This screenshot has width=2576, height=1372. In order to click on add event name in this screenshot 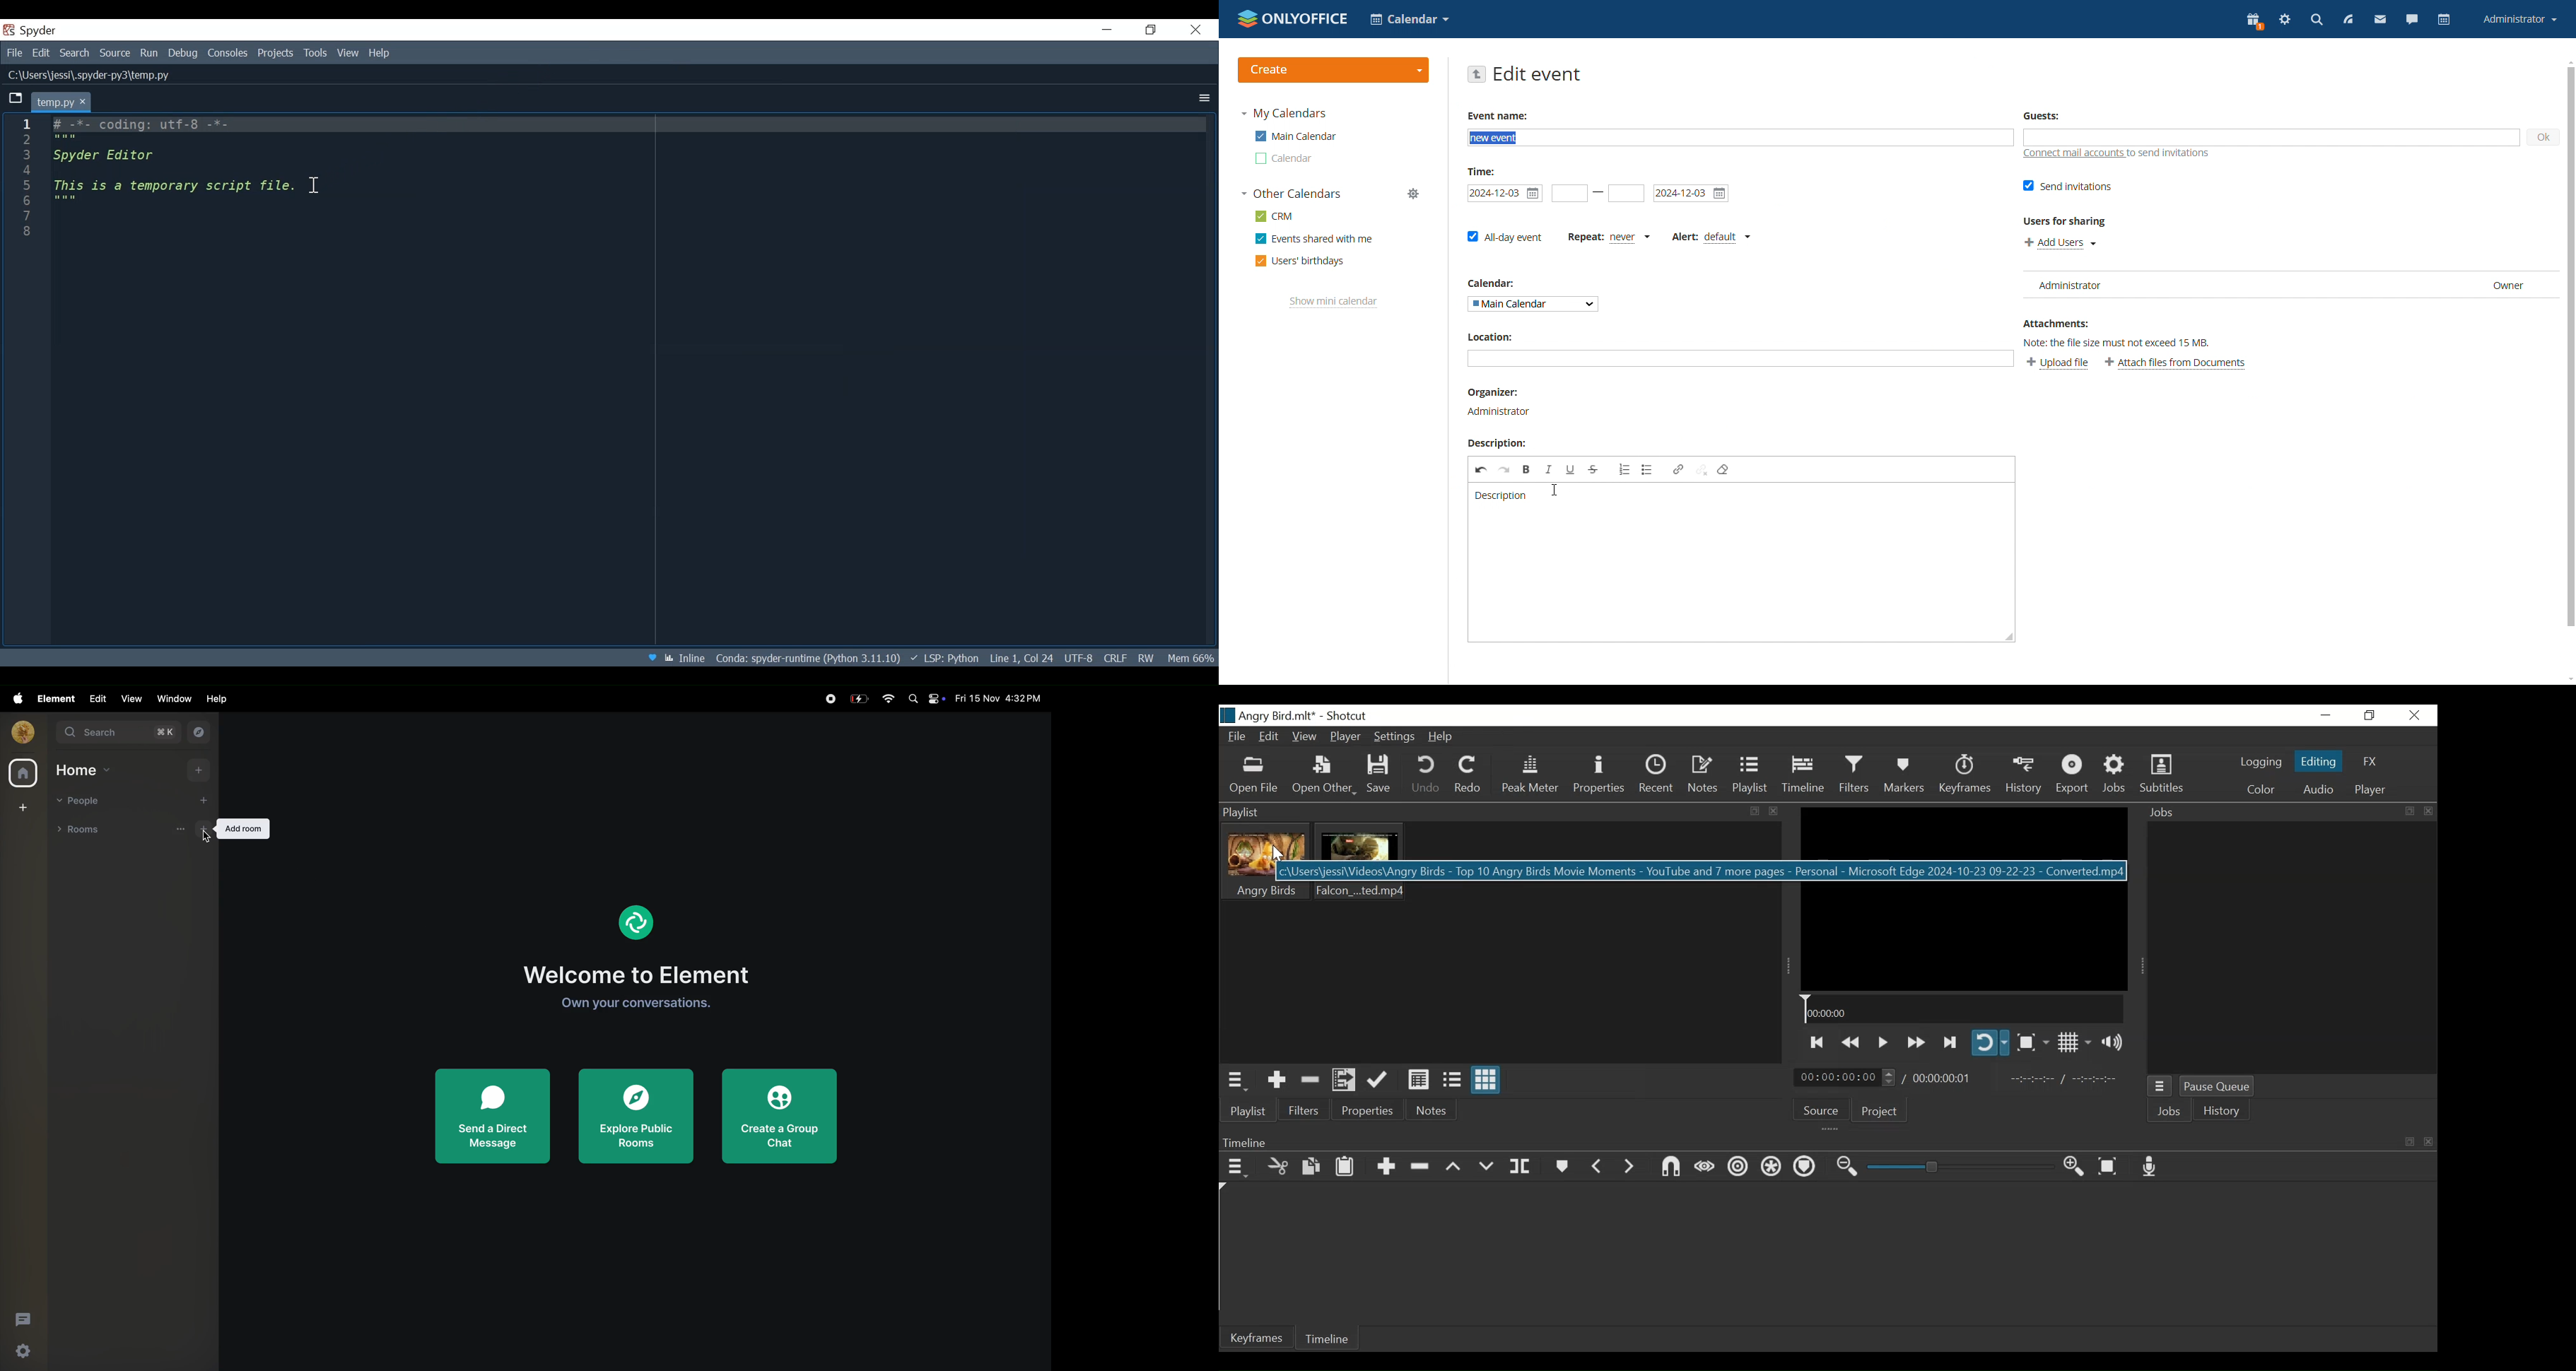, I will do `click(1740, 138)`.